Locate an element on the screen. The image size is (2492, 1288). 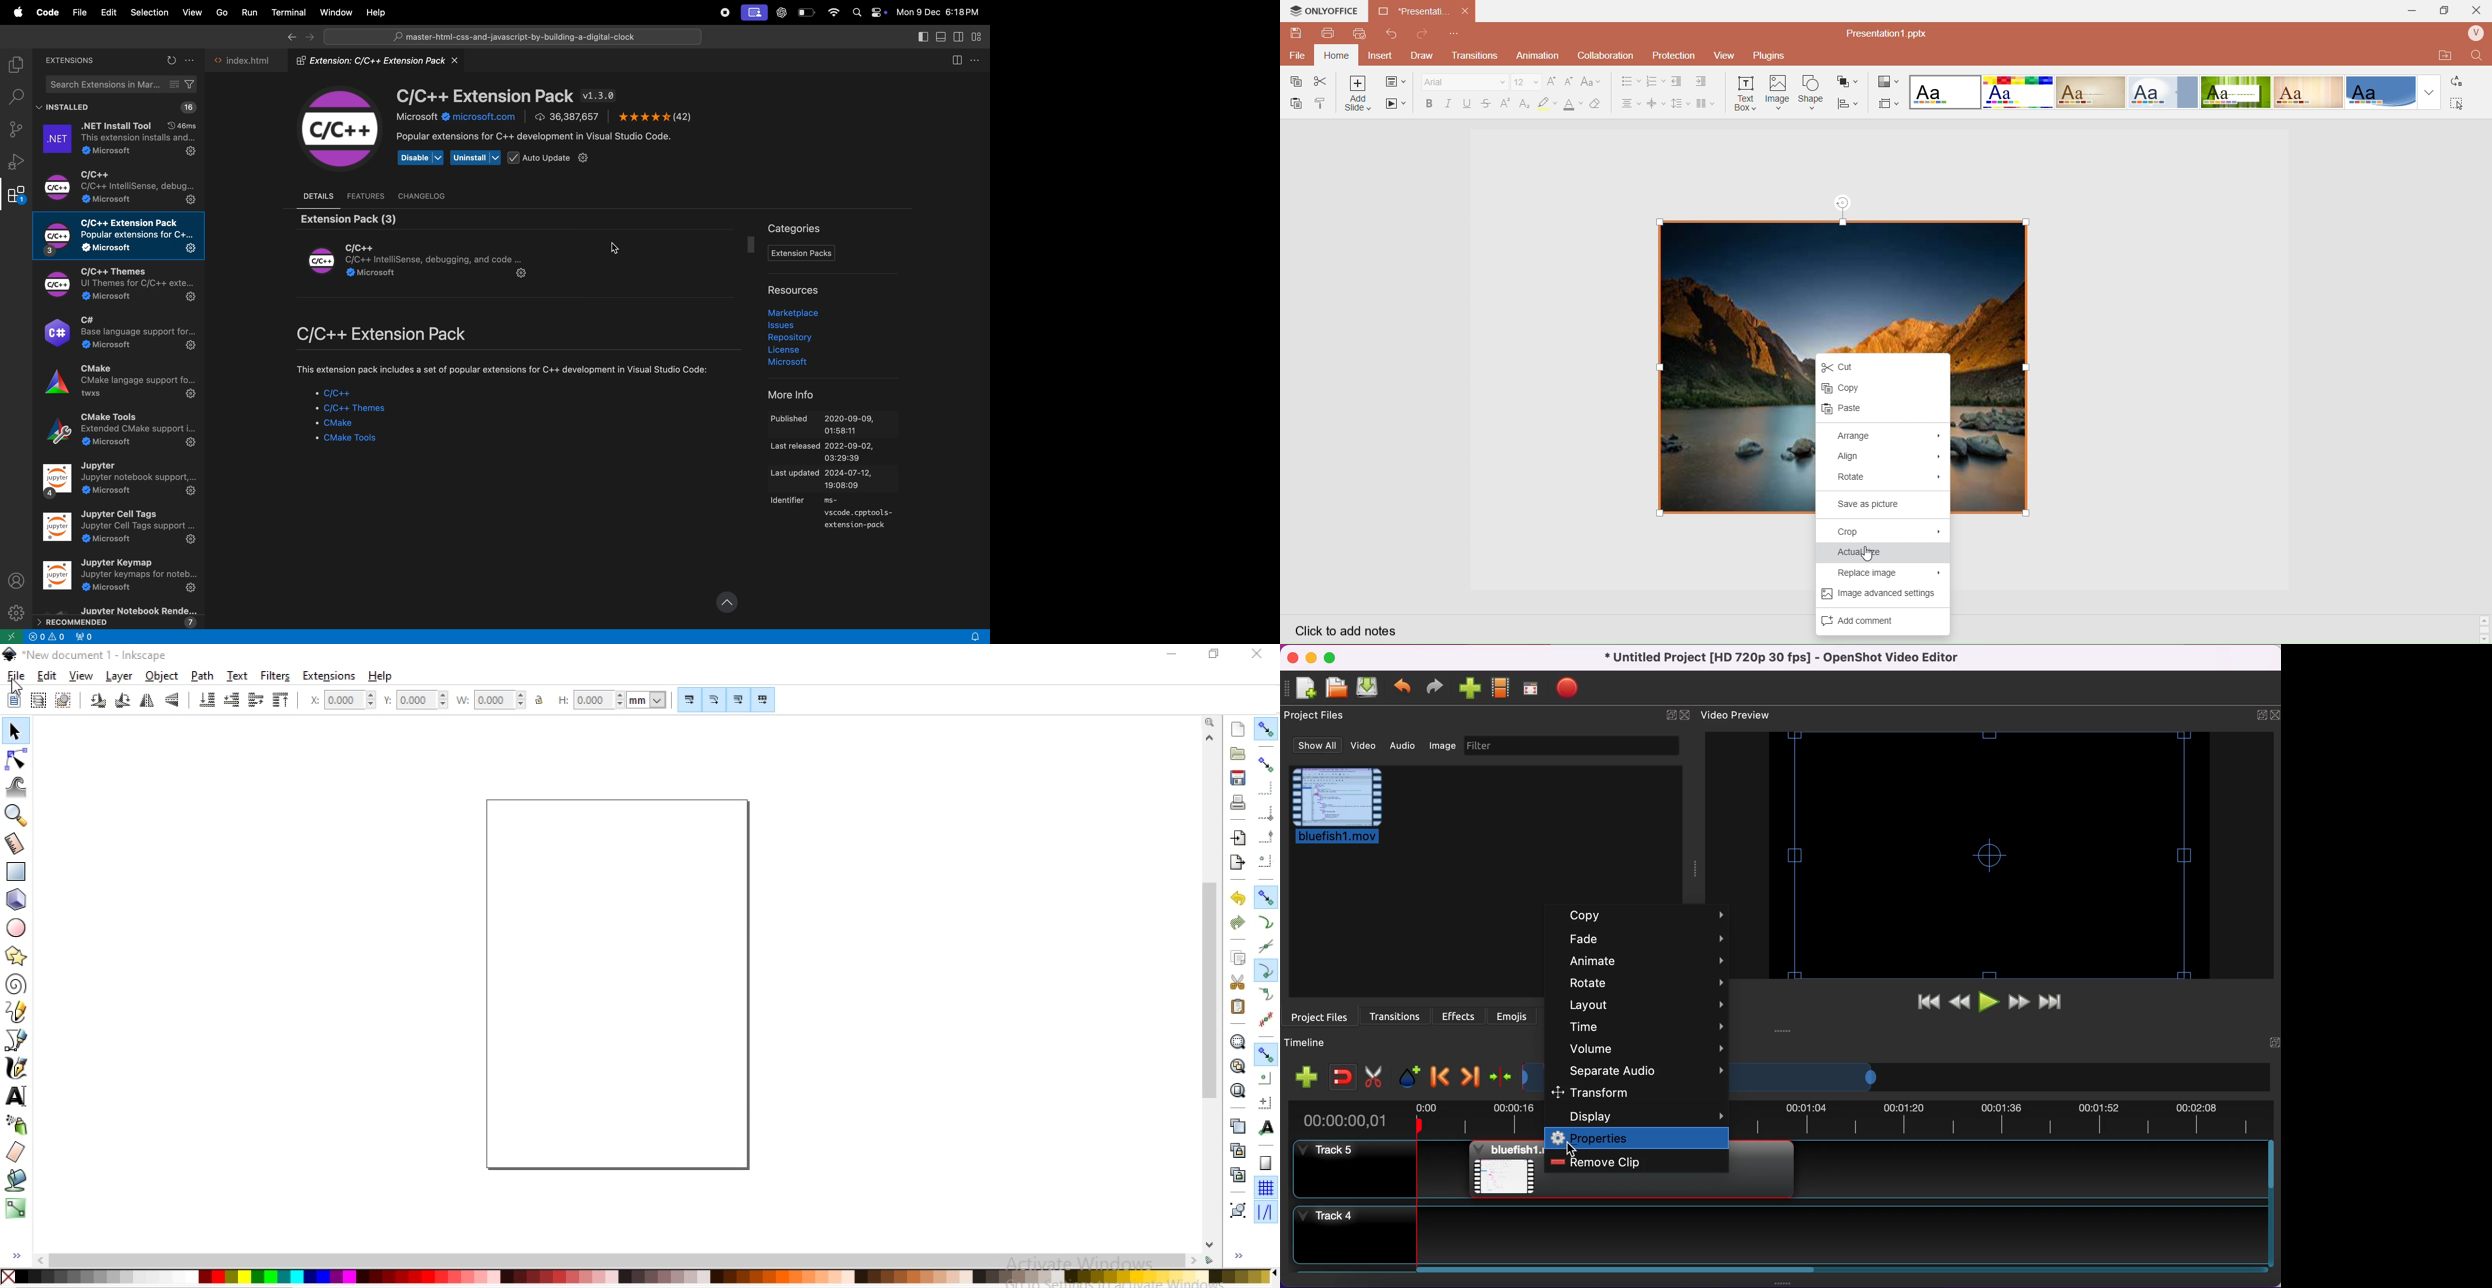
select and transform objects is located at coordinates (14, 732).